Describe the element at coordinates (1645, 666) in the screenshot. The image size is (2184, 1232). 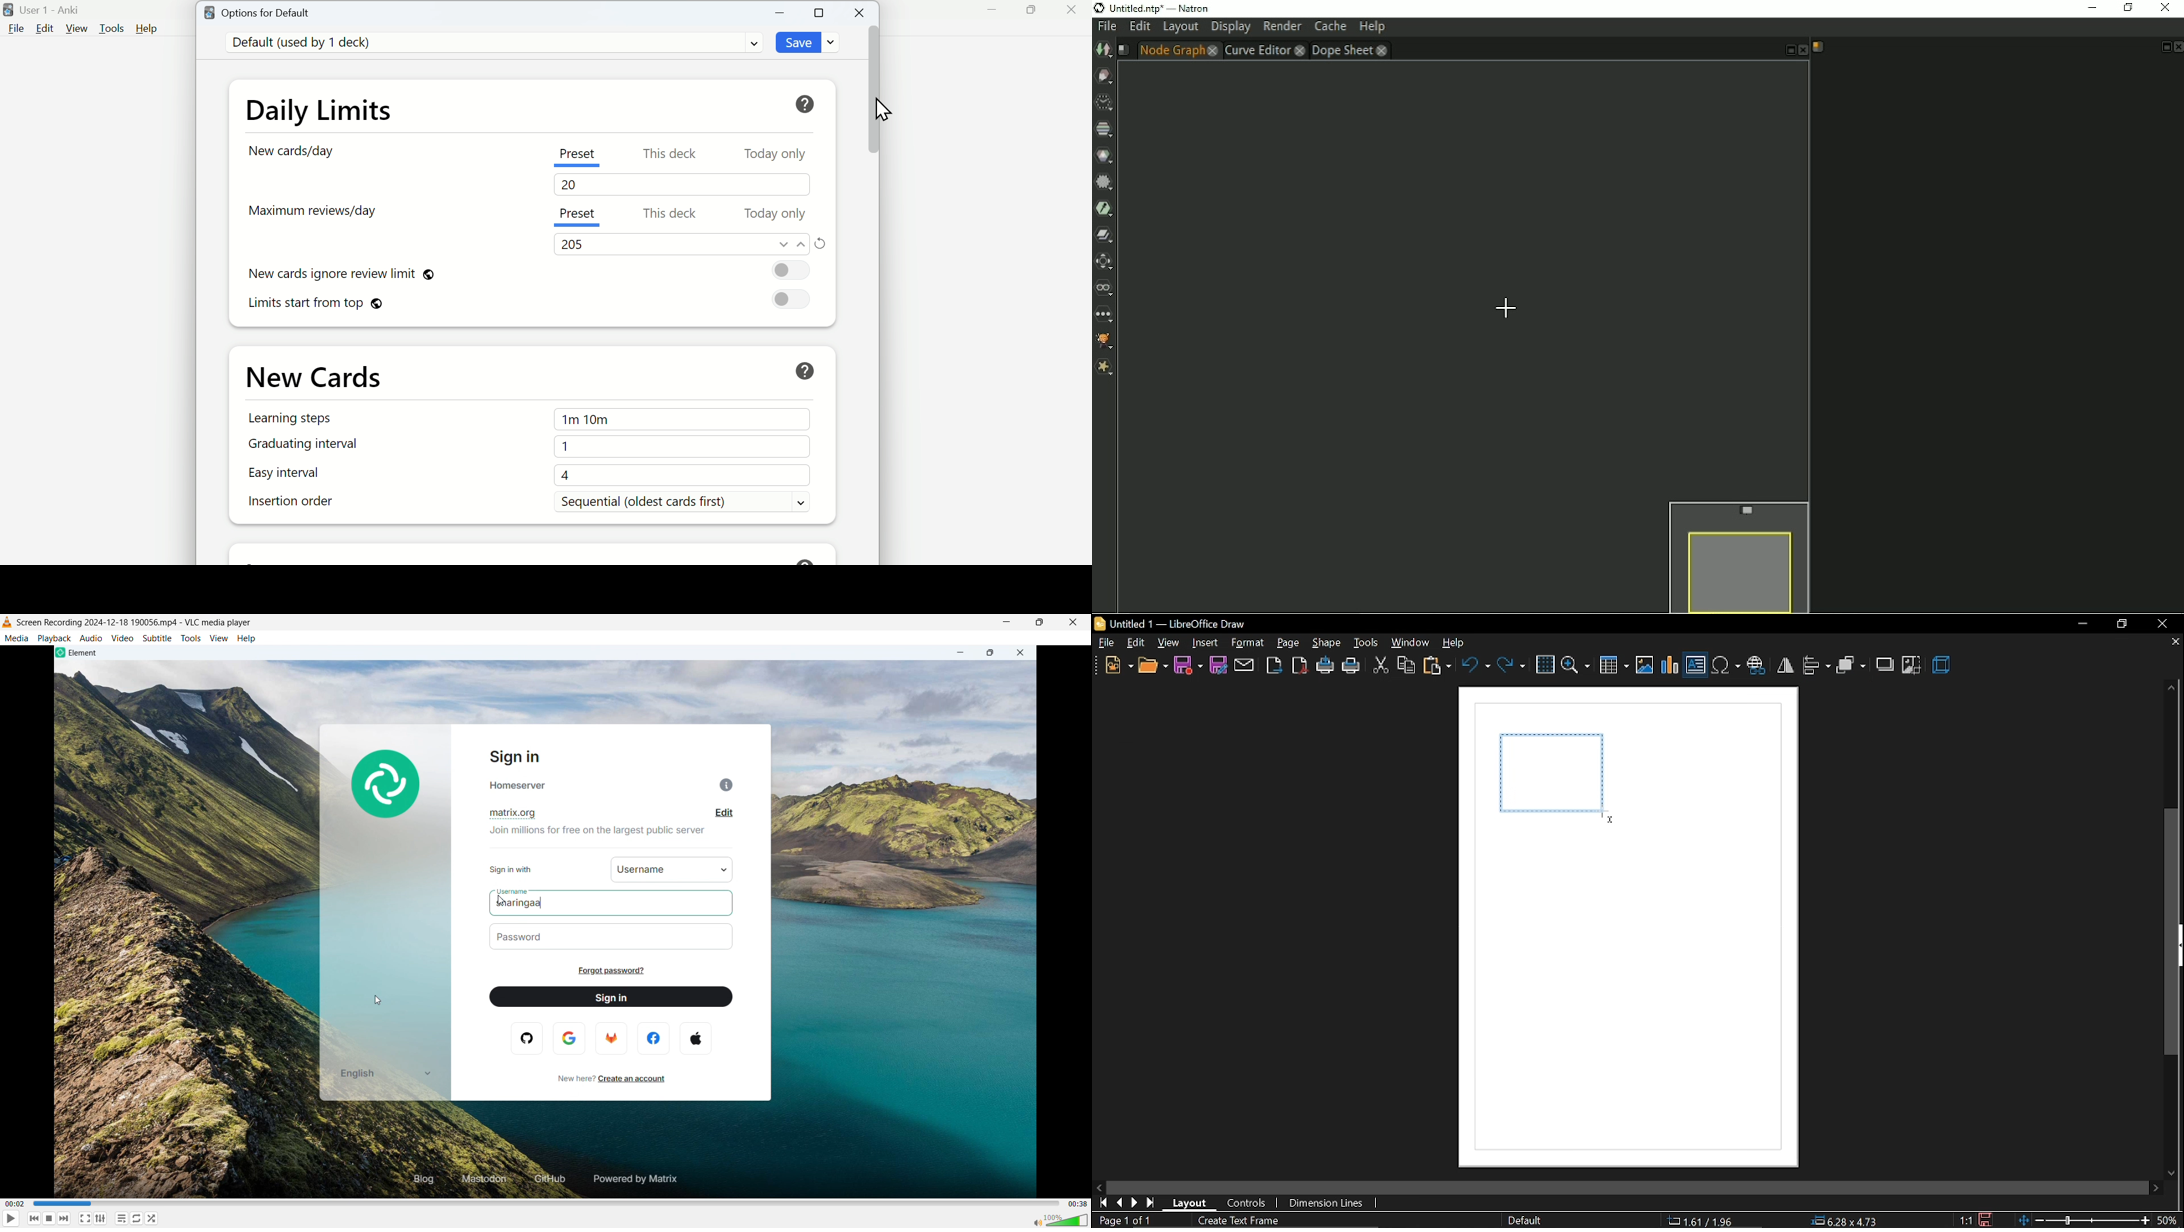
I see `insert image` at that location.